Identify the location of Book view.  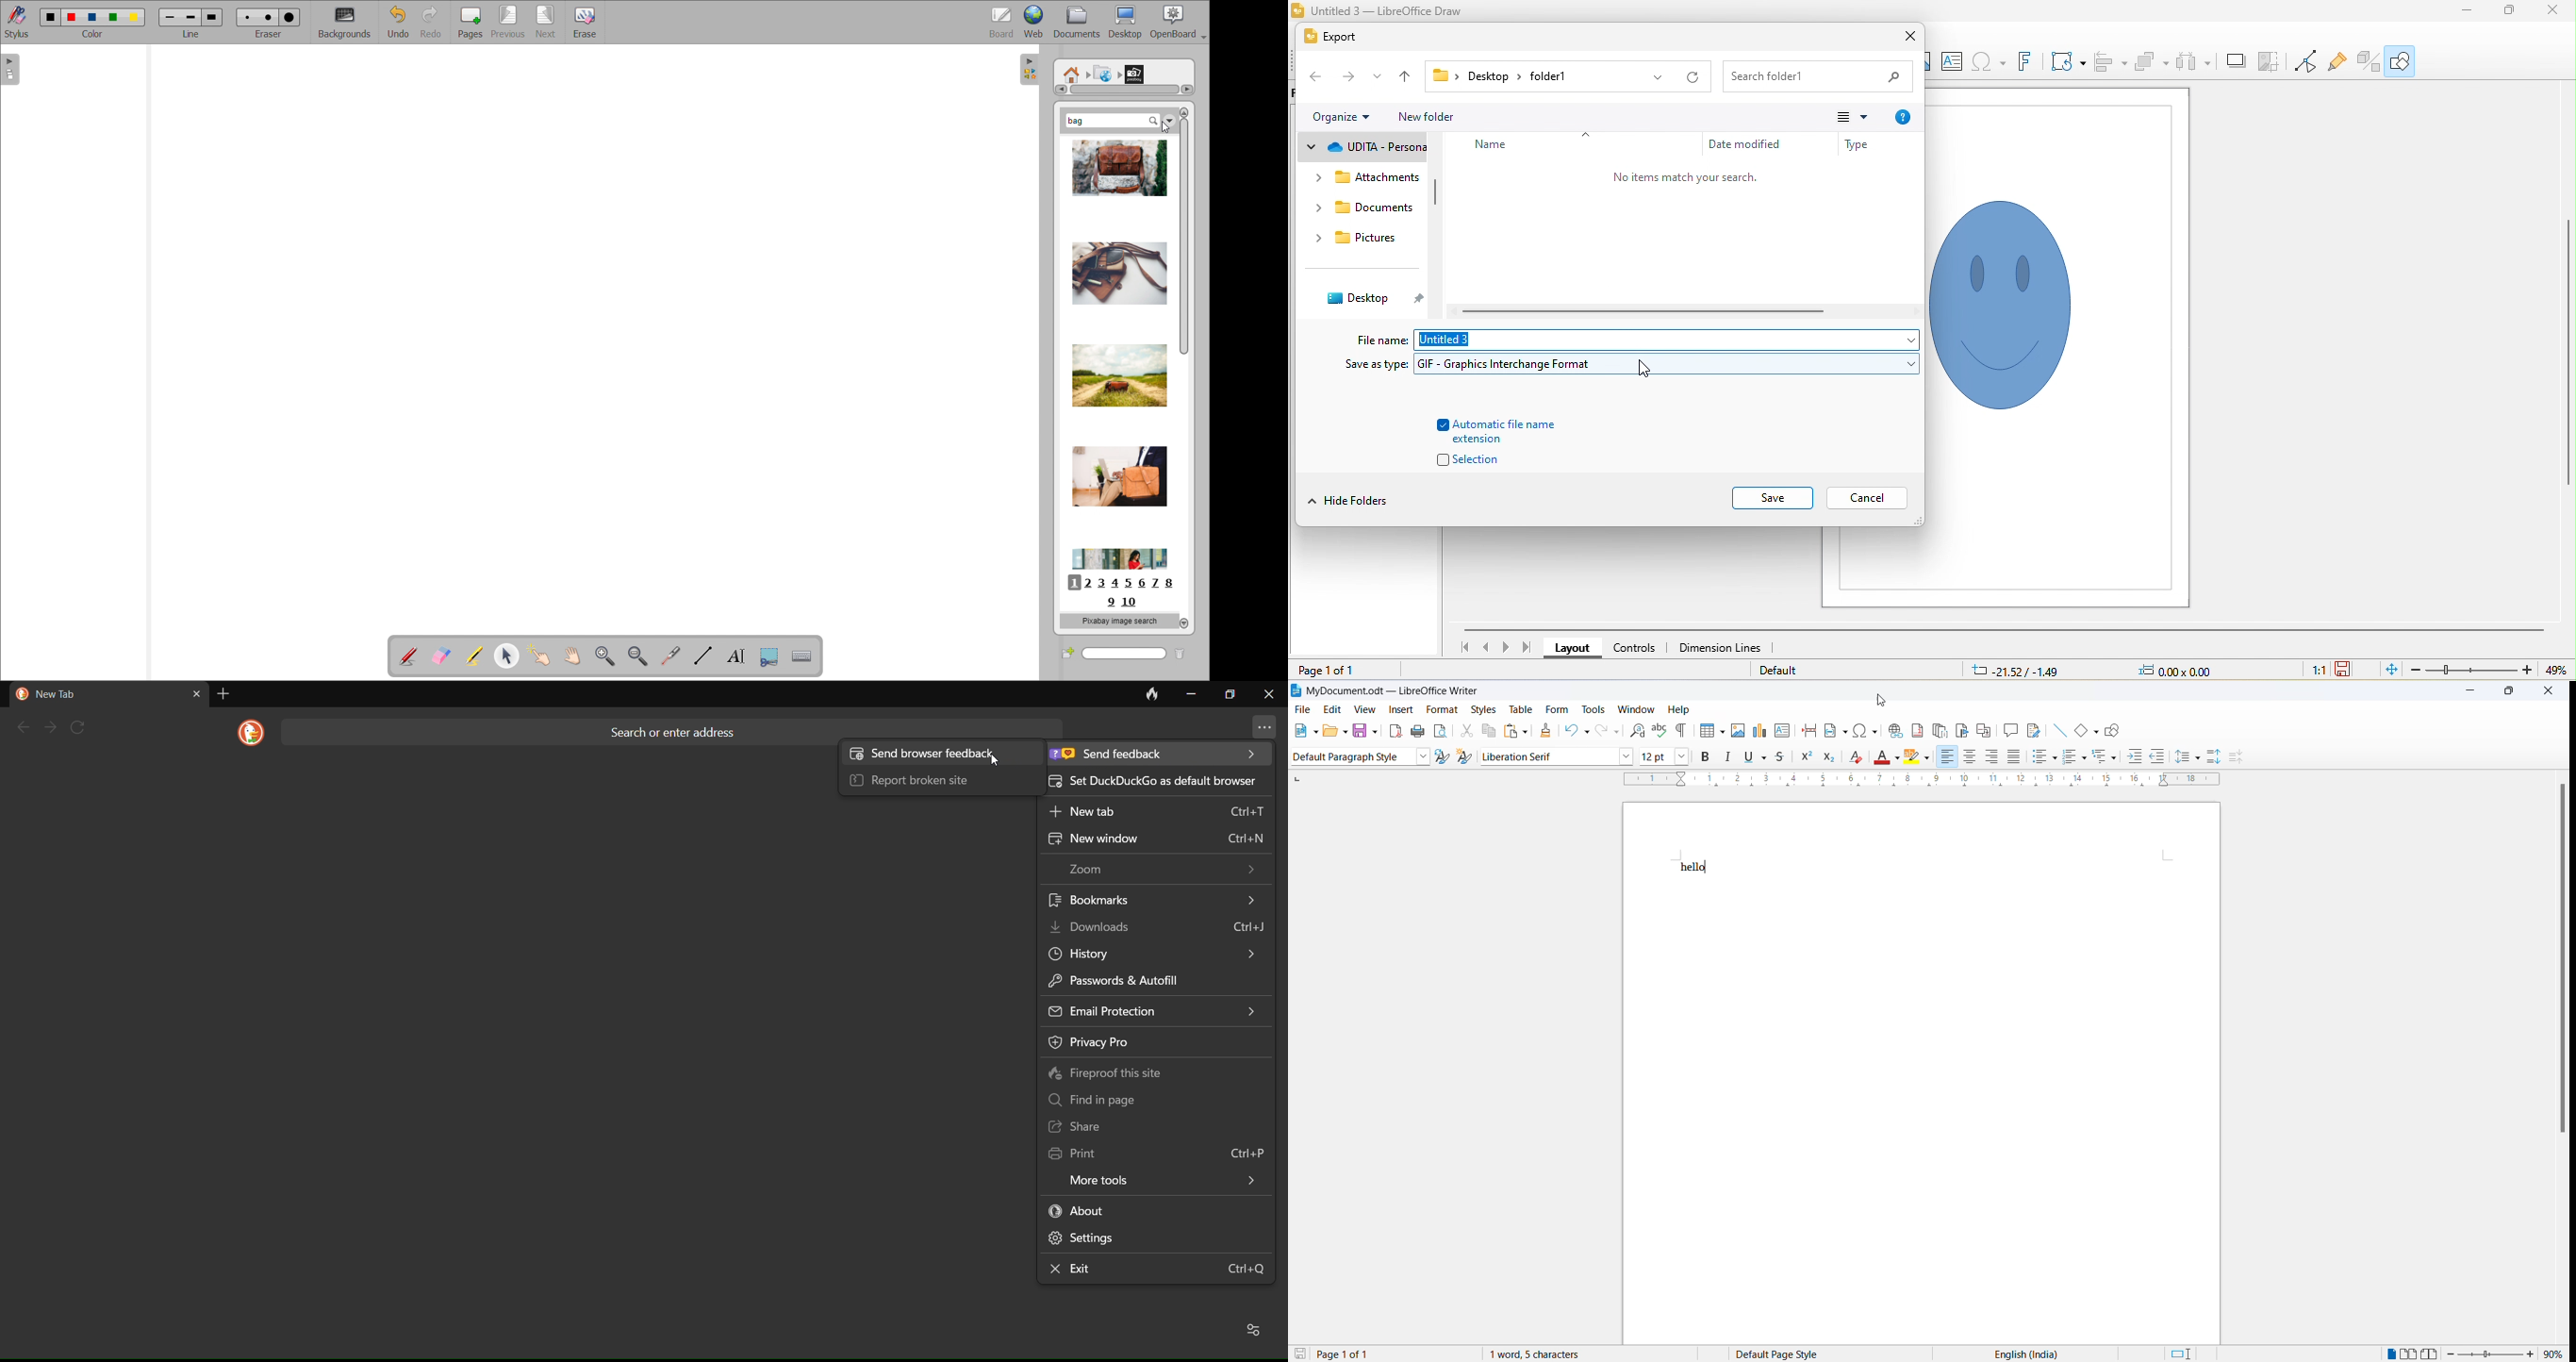
(2431, 1353).